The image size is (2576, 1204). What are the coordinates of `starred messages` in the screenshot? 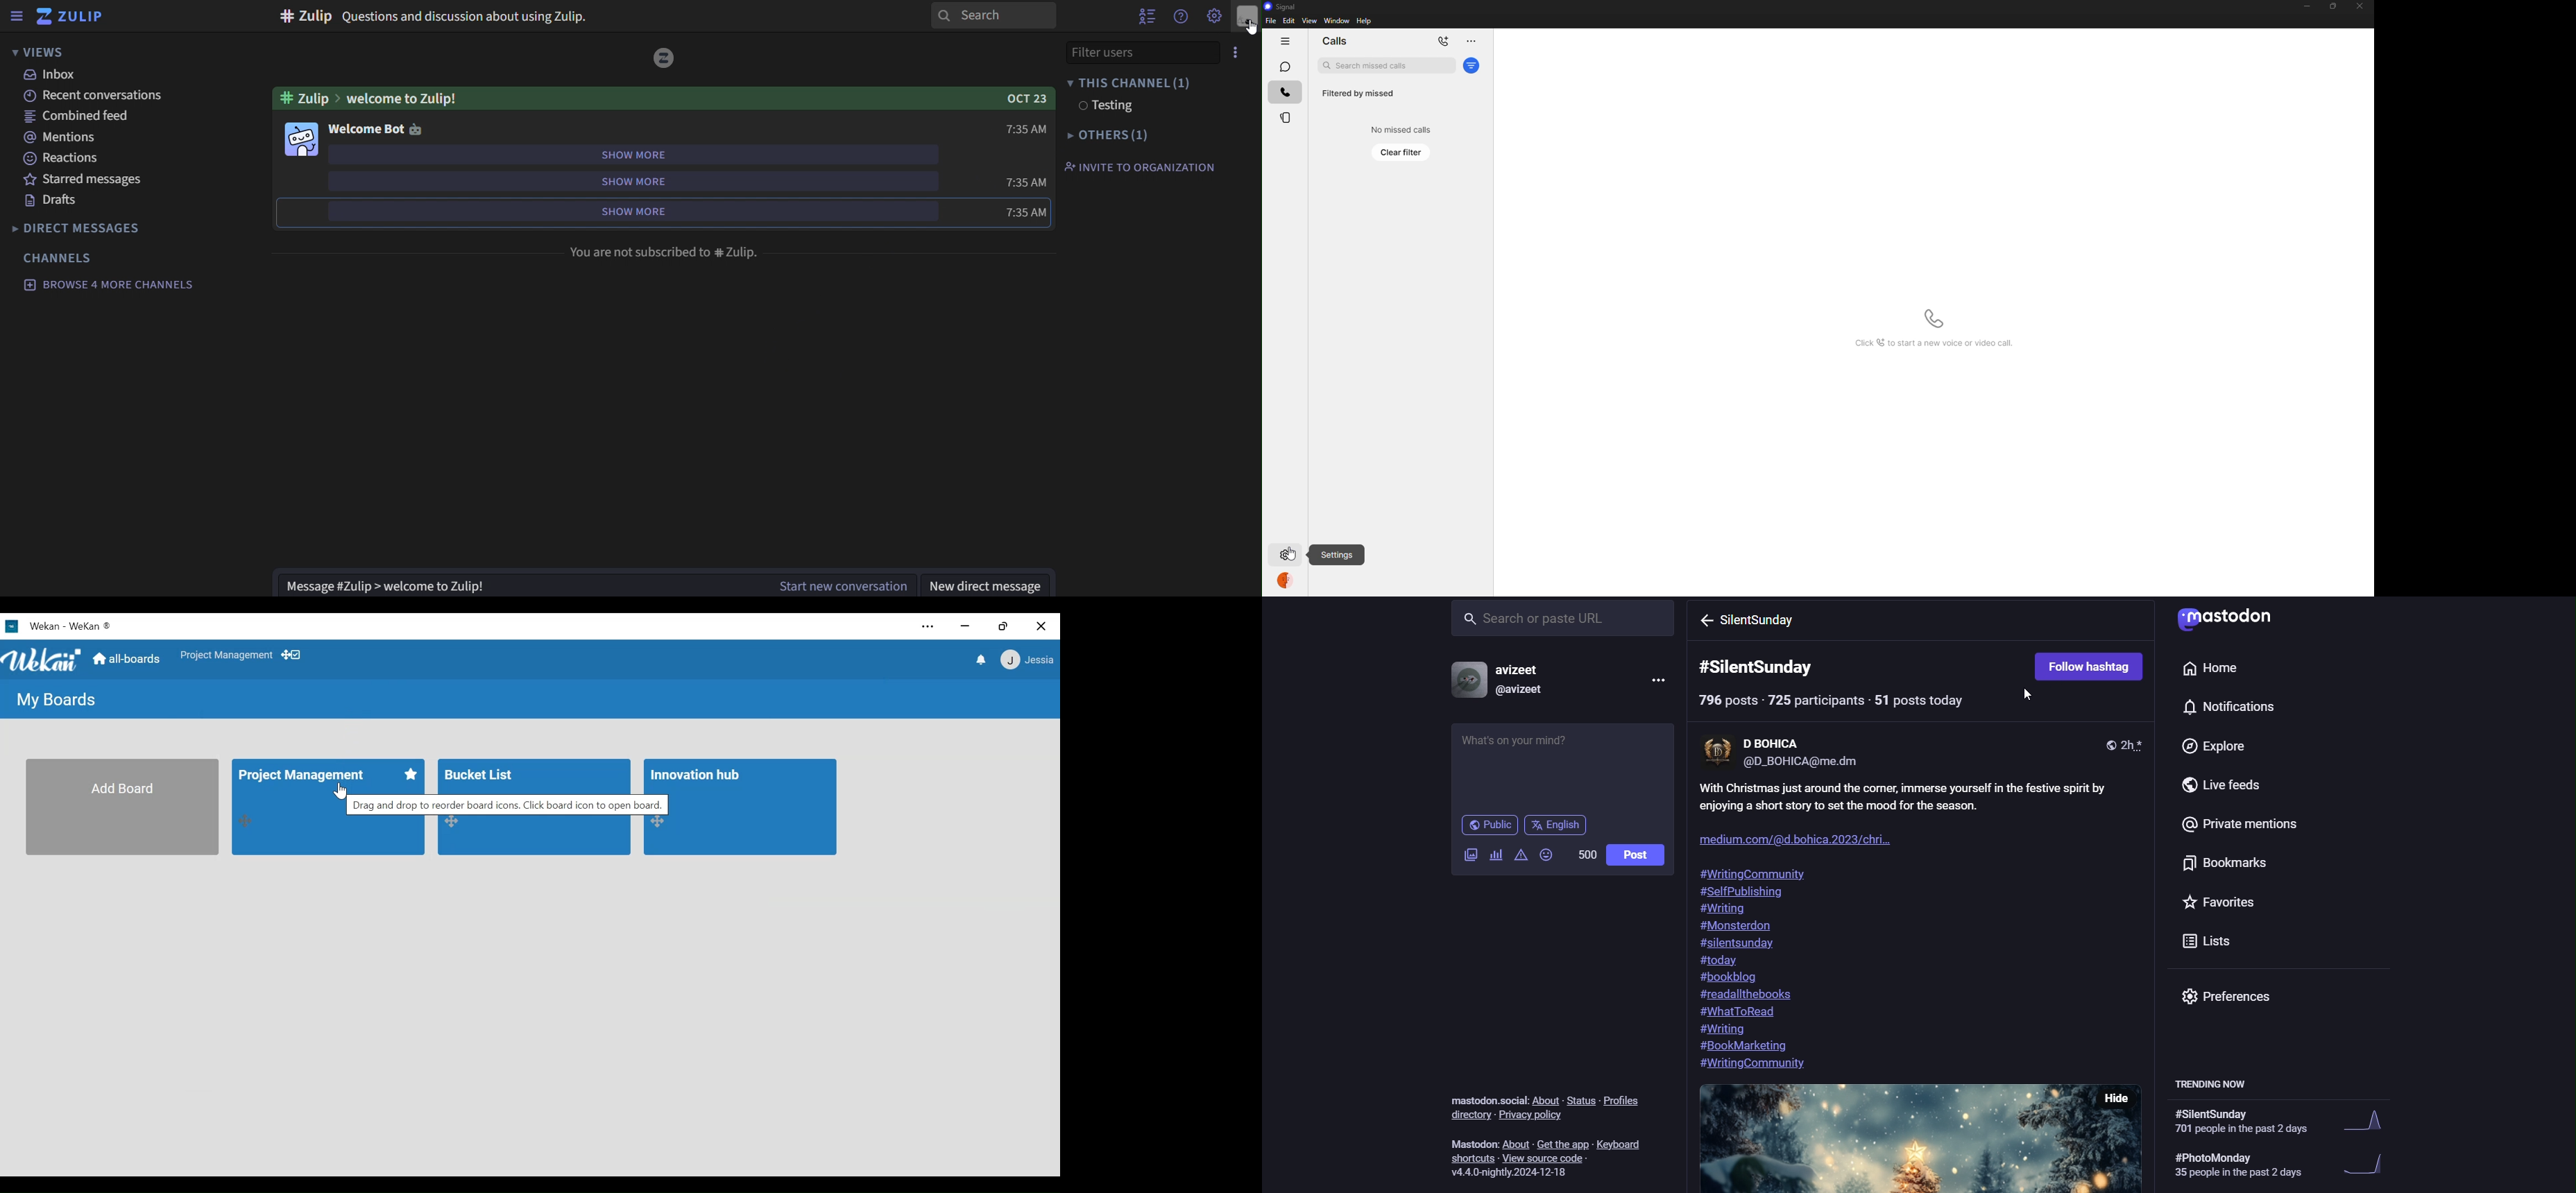 It's located at (86, 179).